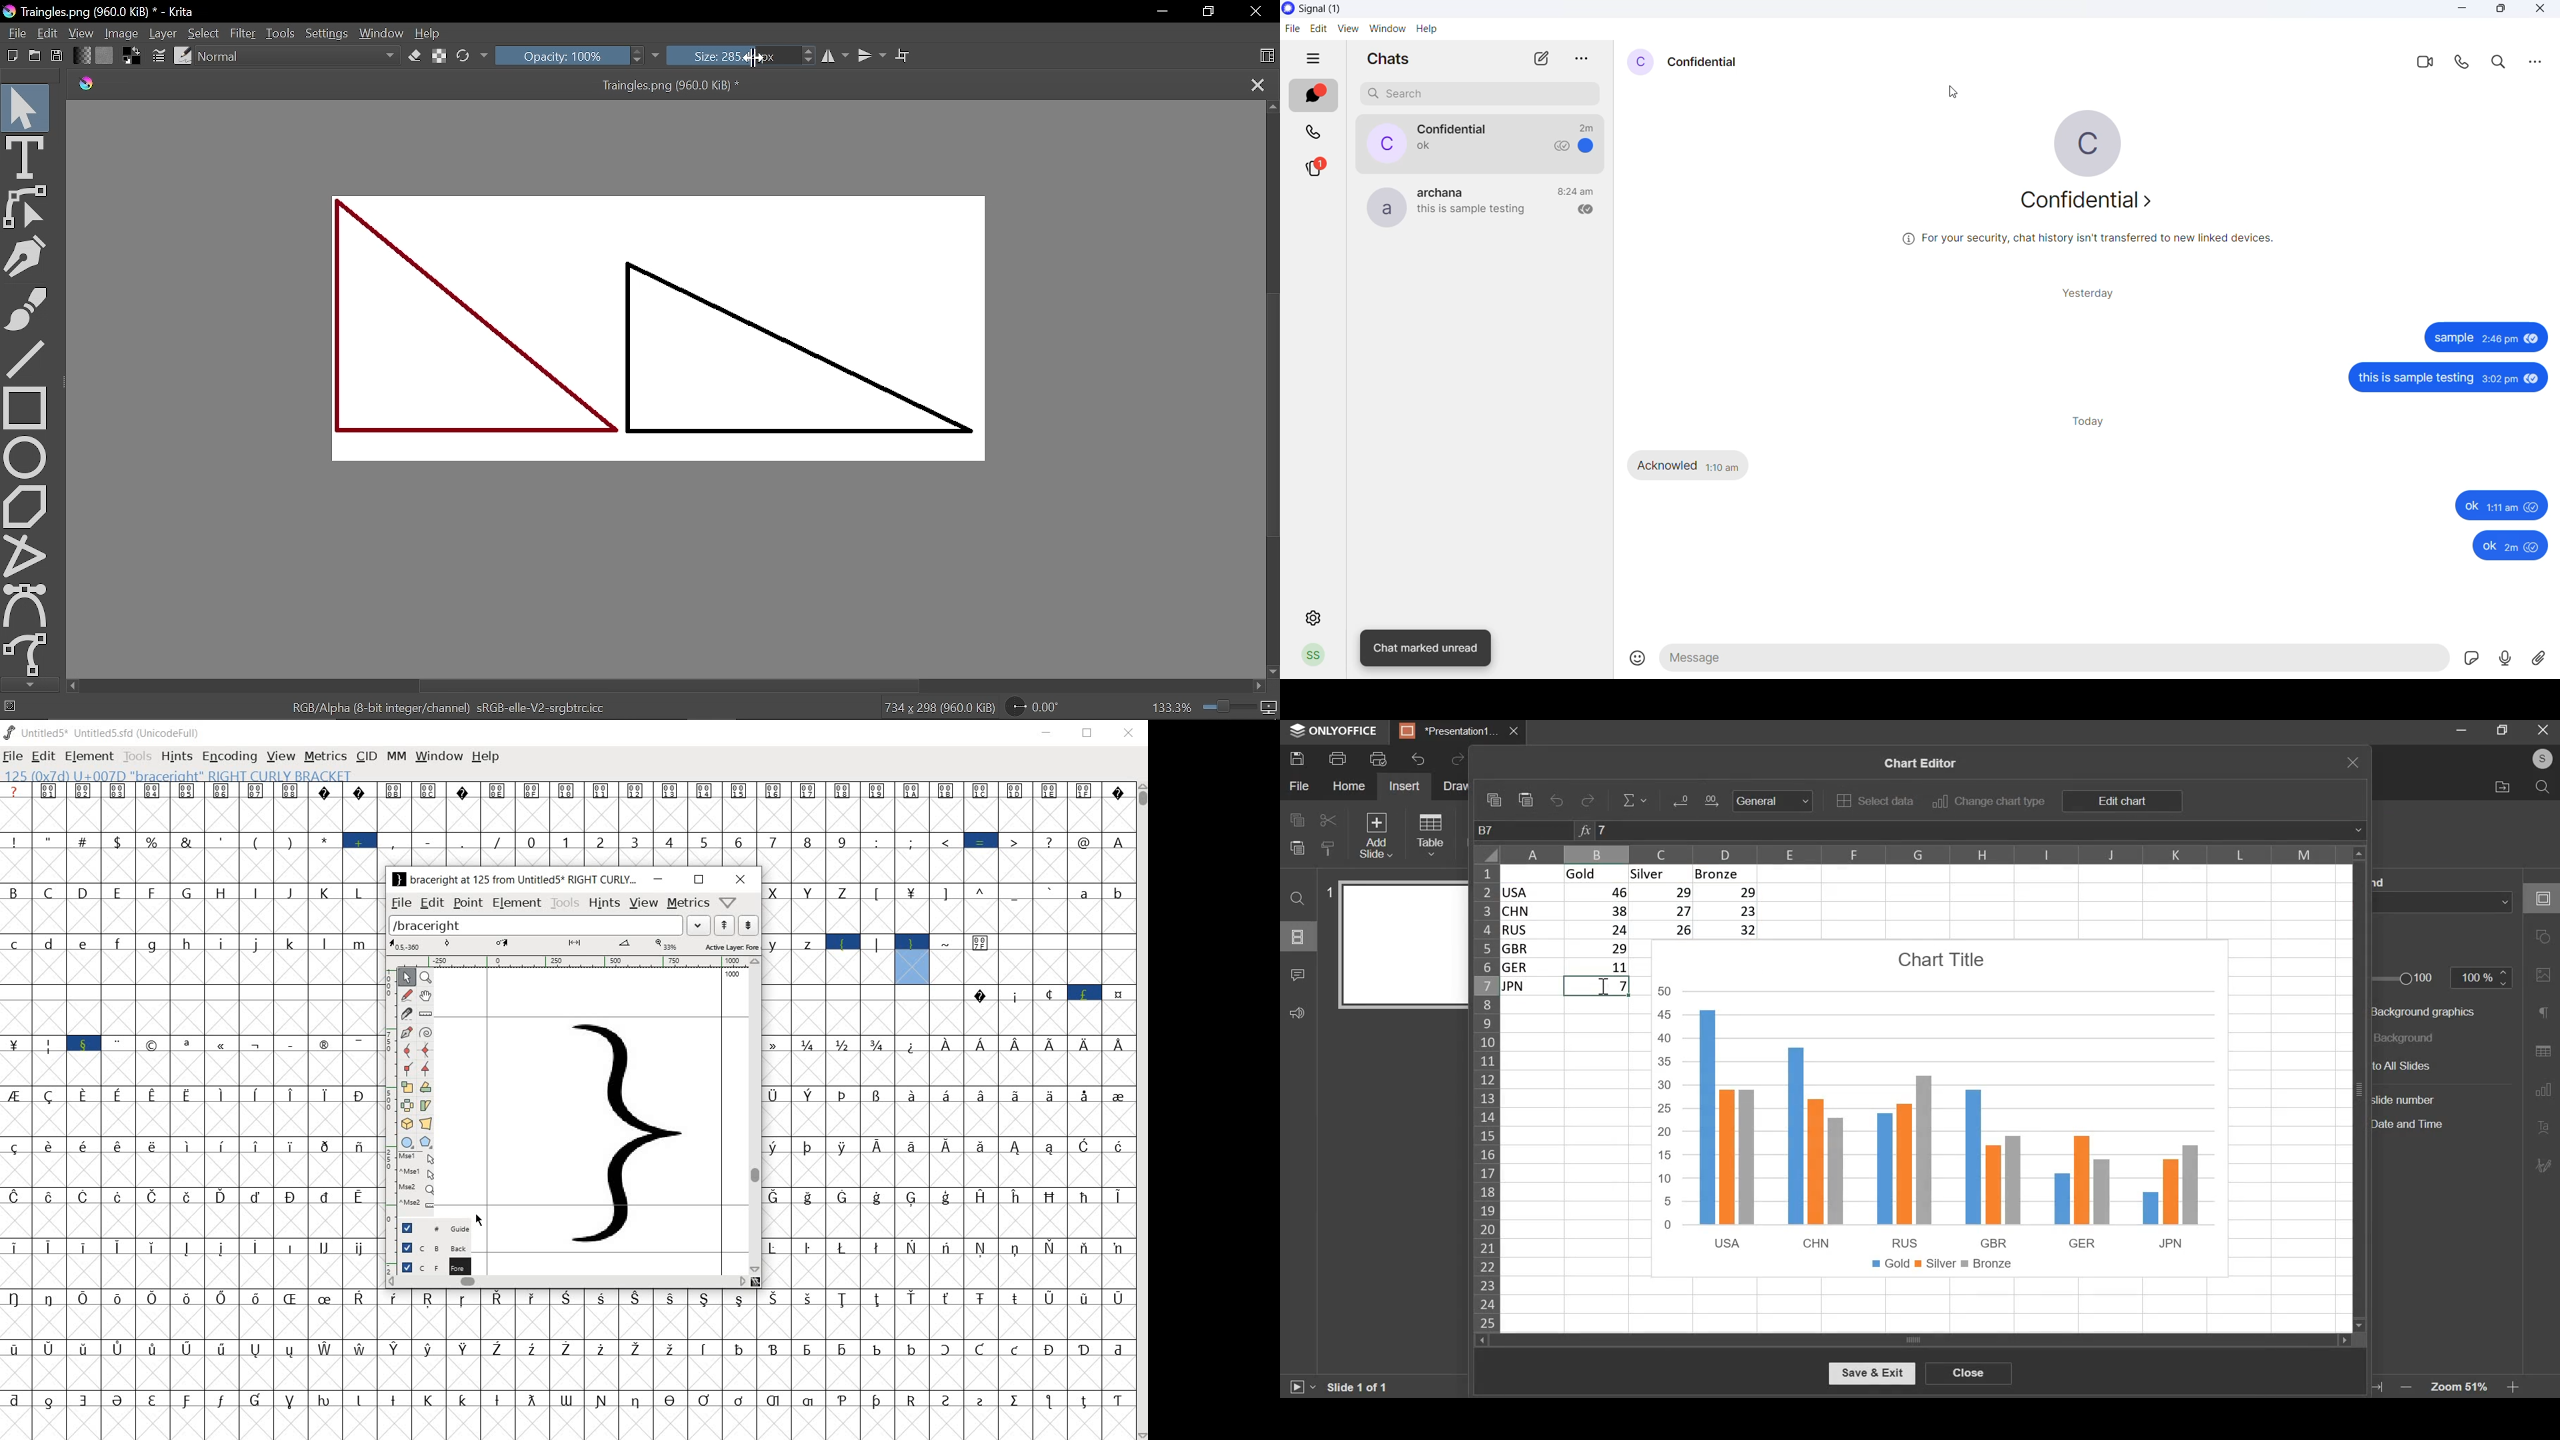  I want to click on closed curly bracket added, so click(624, 1131).